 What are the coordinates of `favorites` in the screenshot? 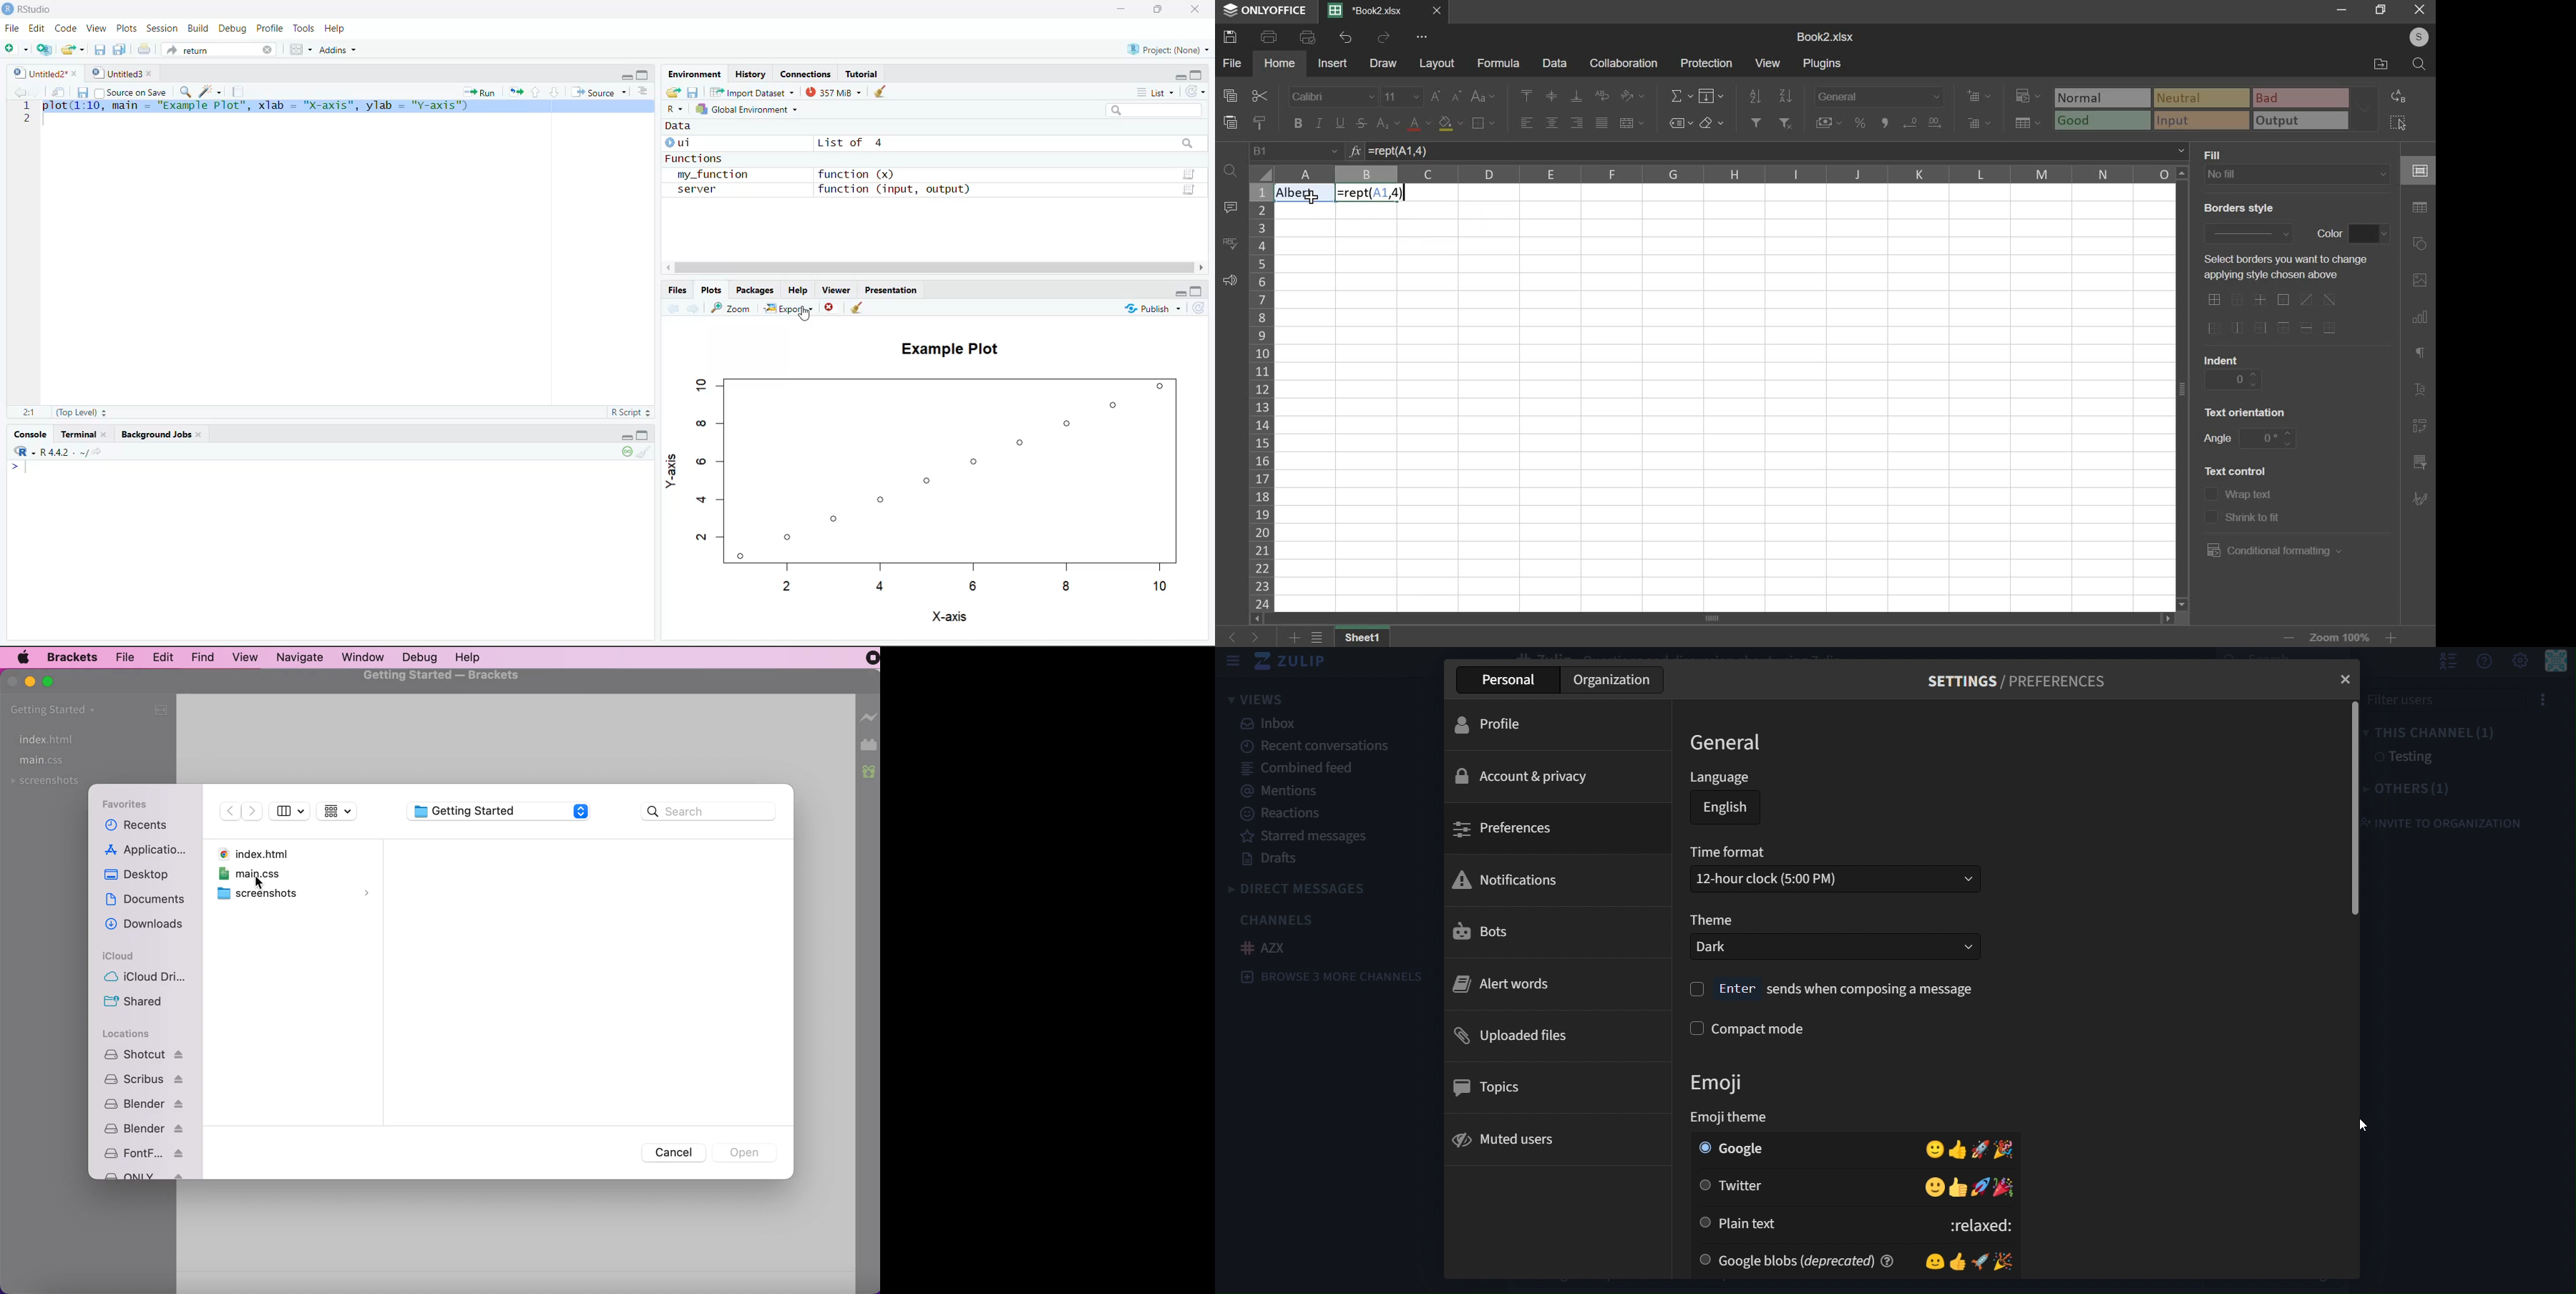 It's located at (133, 804).